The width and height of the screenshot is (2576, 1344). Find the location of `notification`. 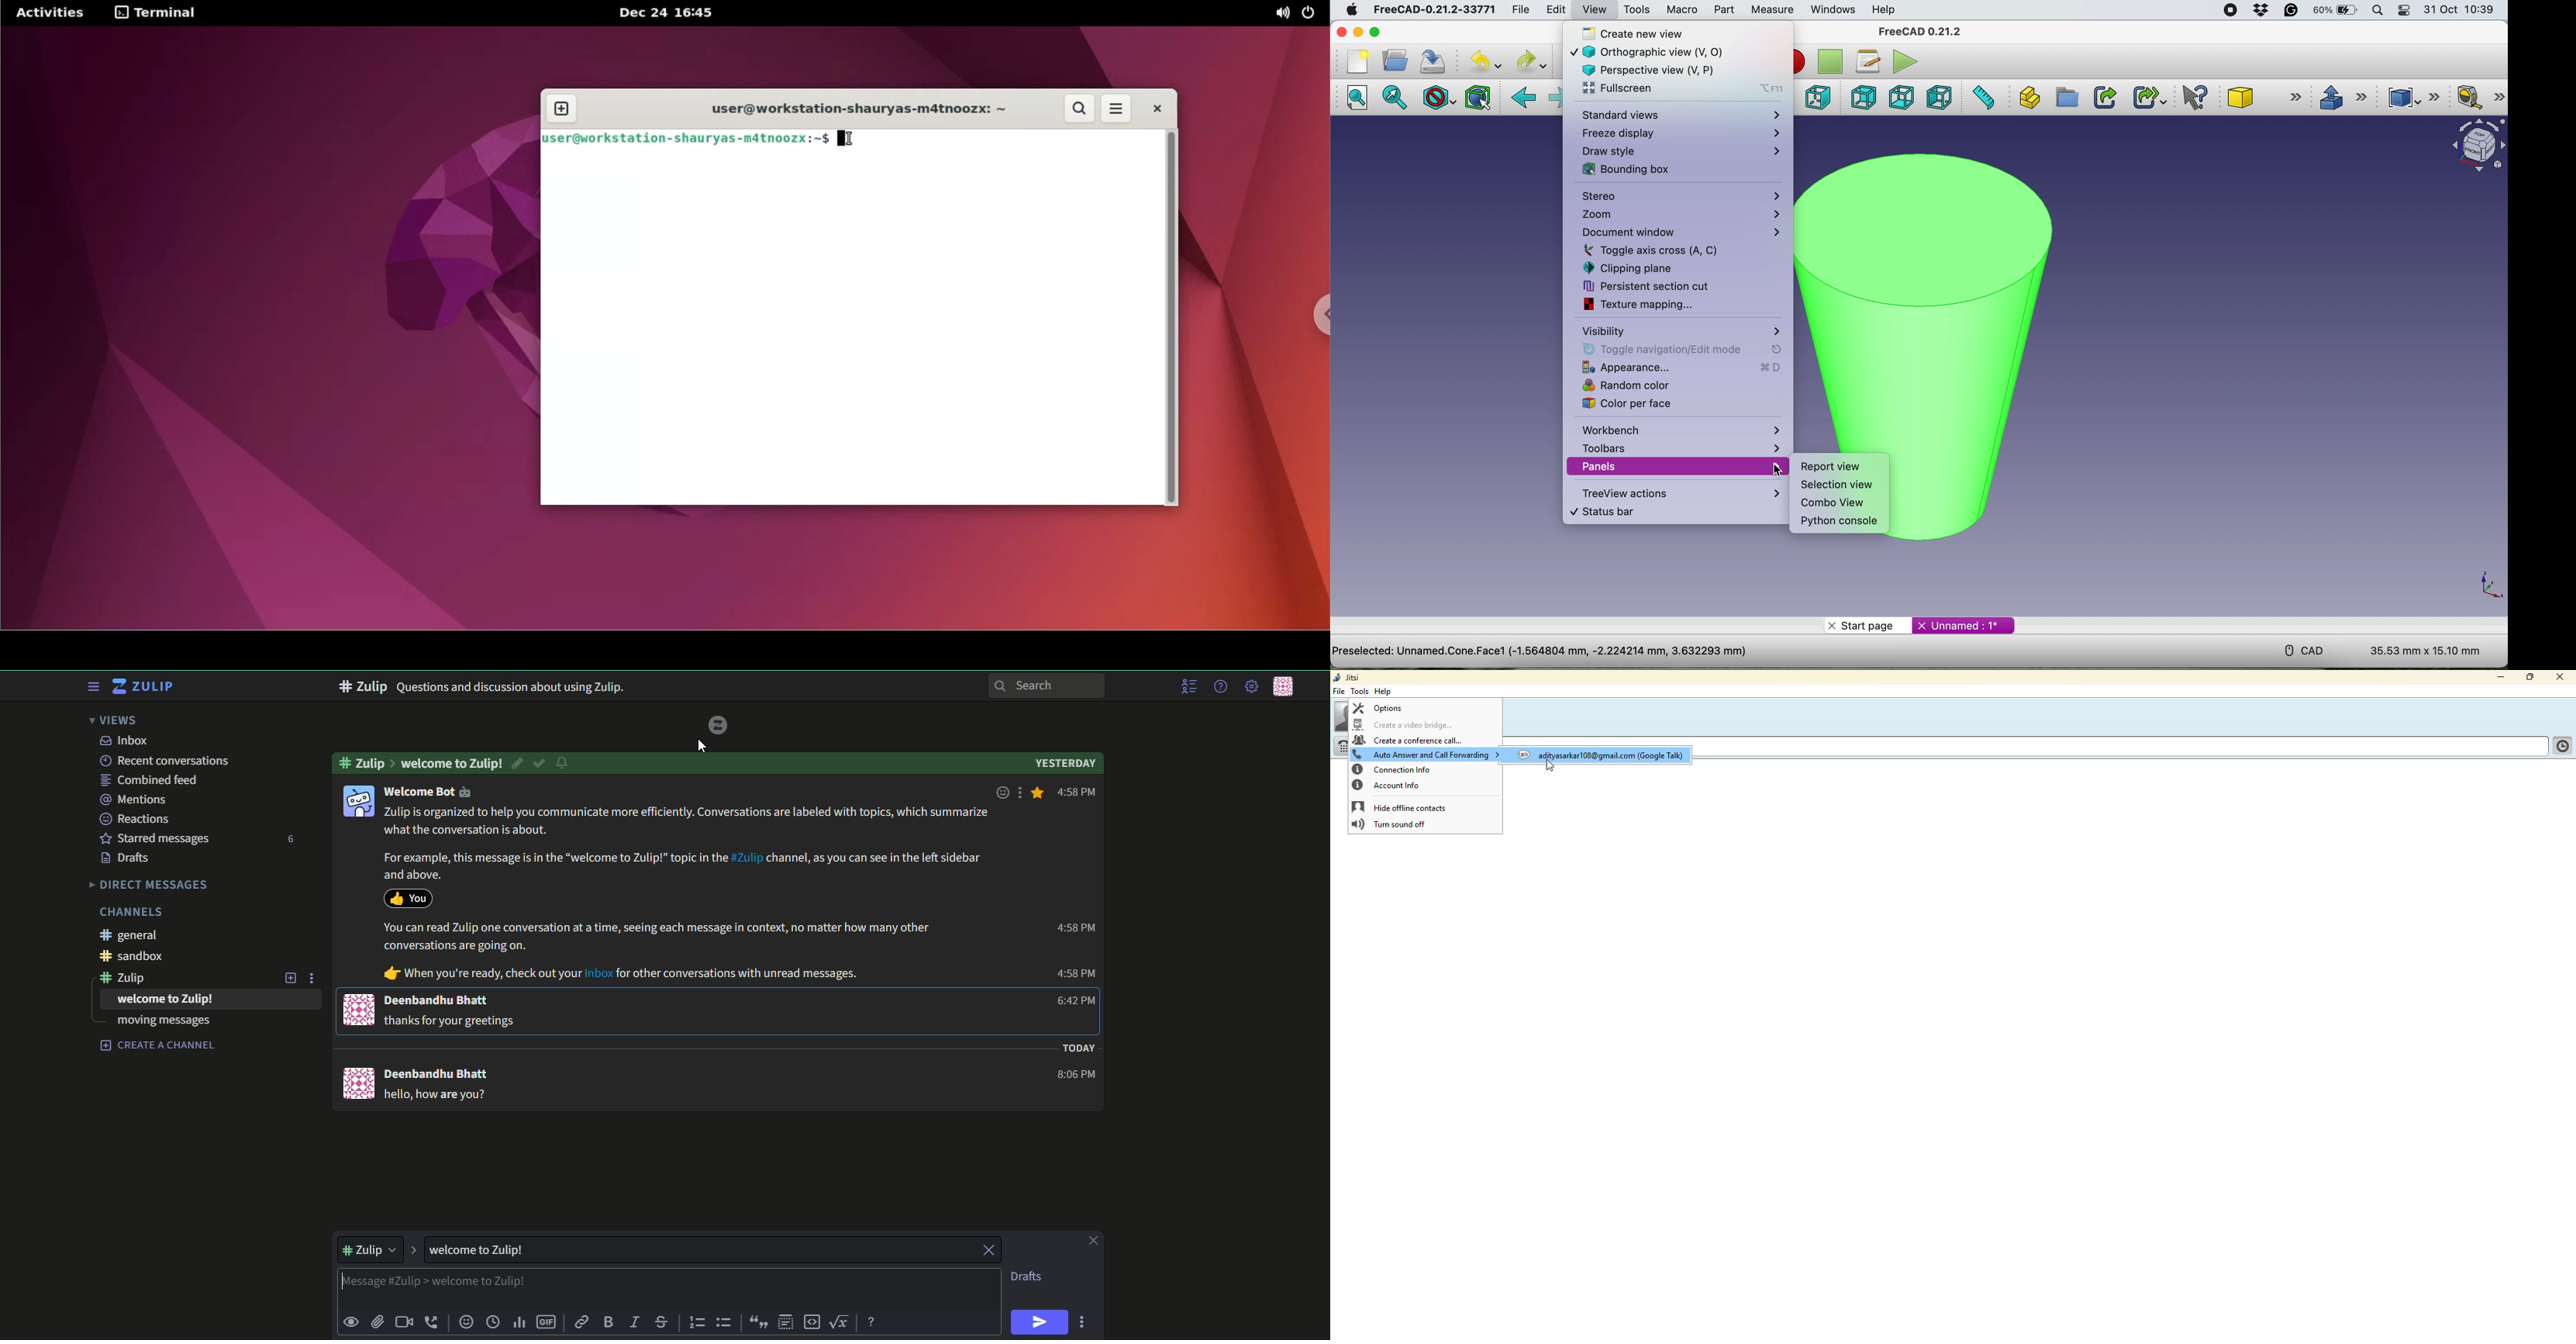

notification is located at coordinates (564, 764).